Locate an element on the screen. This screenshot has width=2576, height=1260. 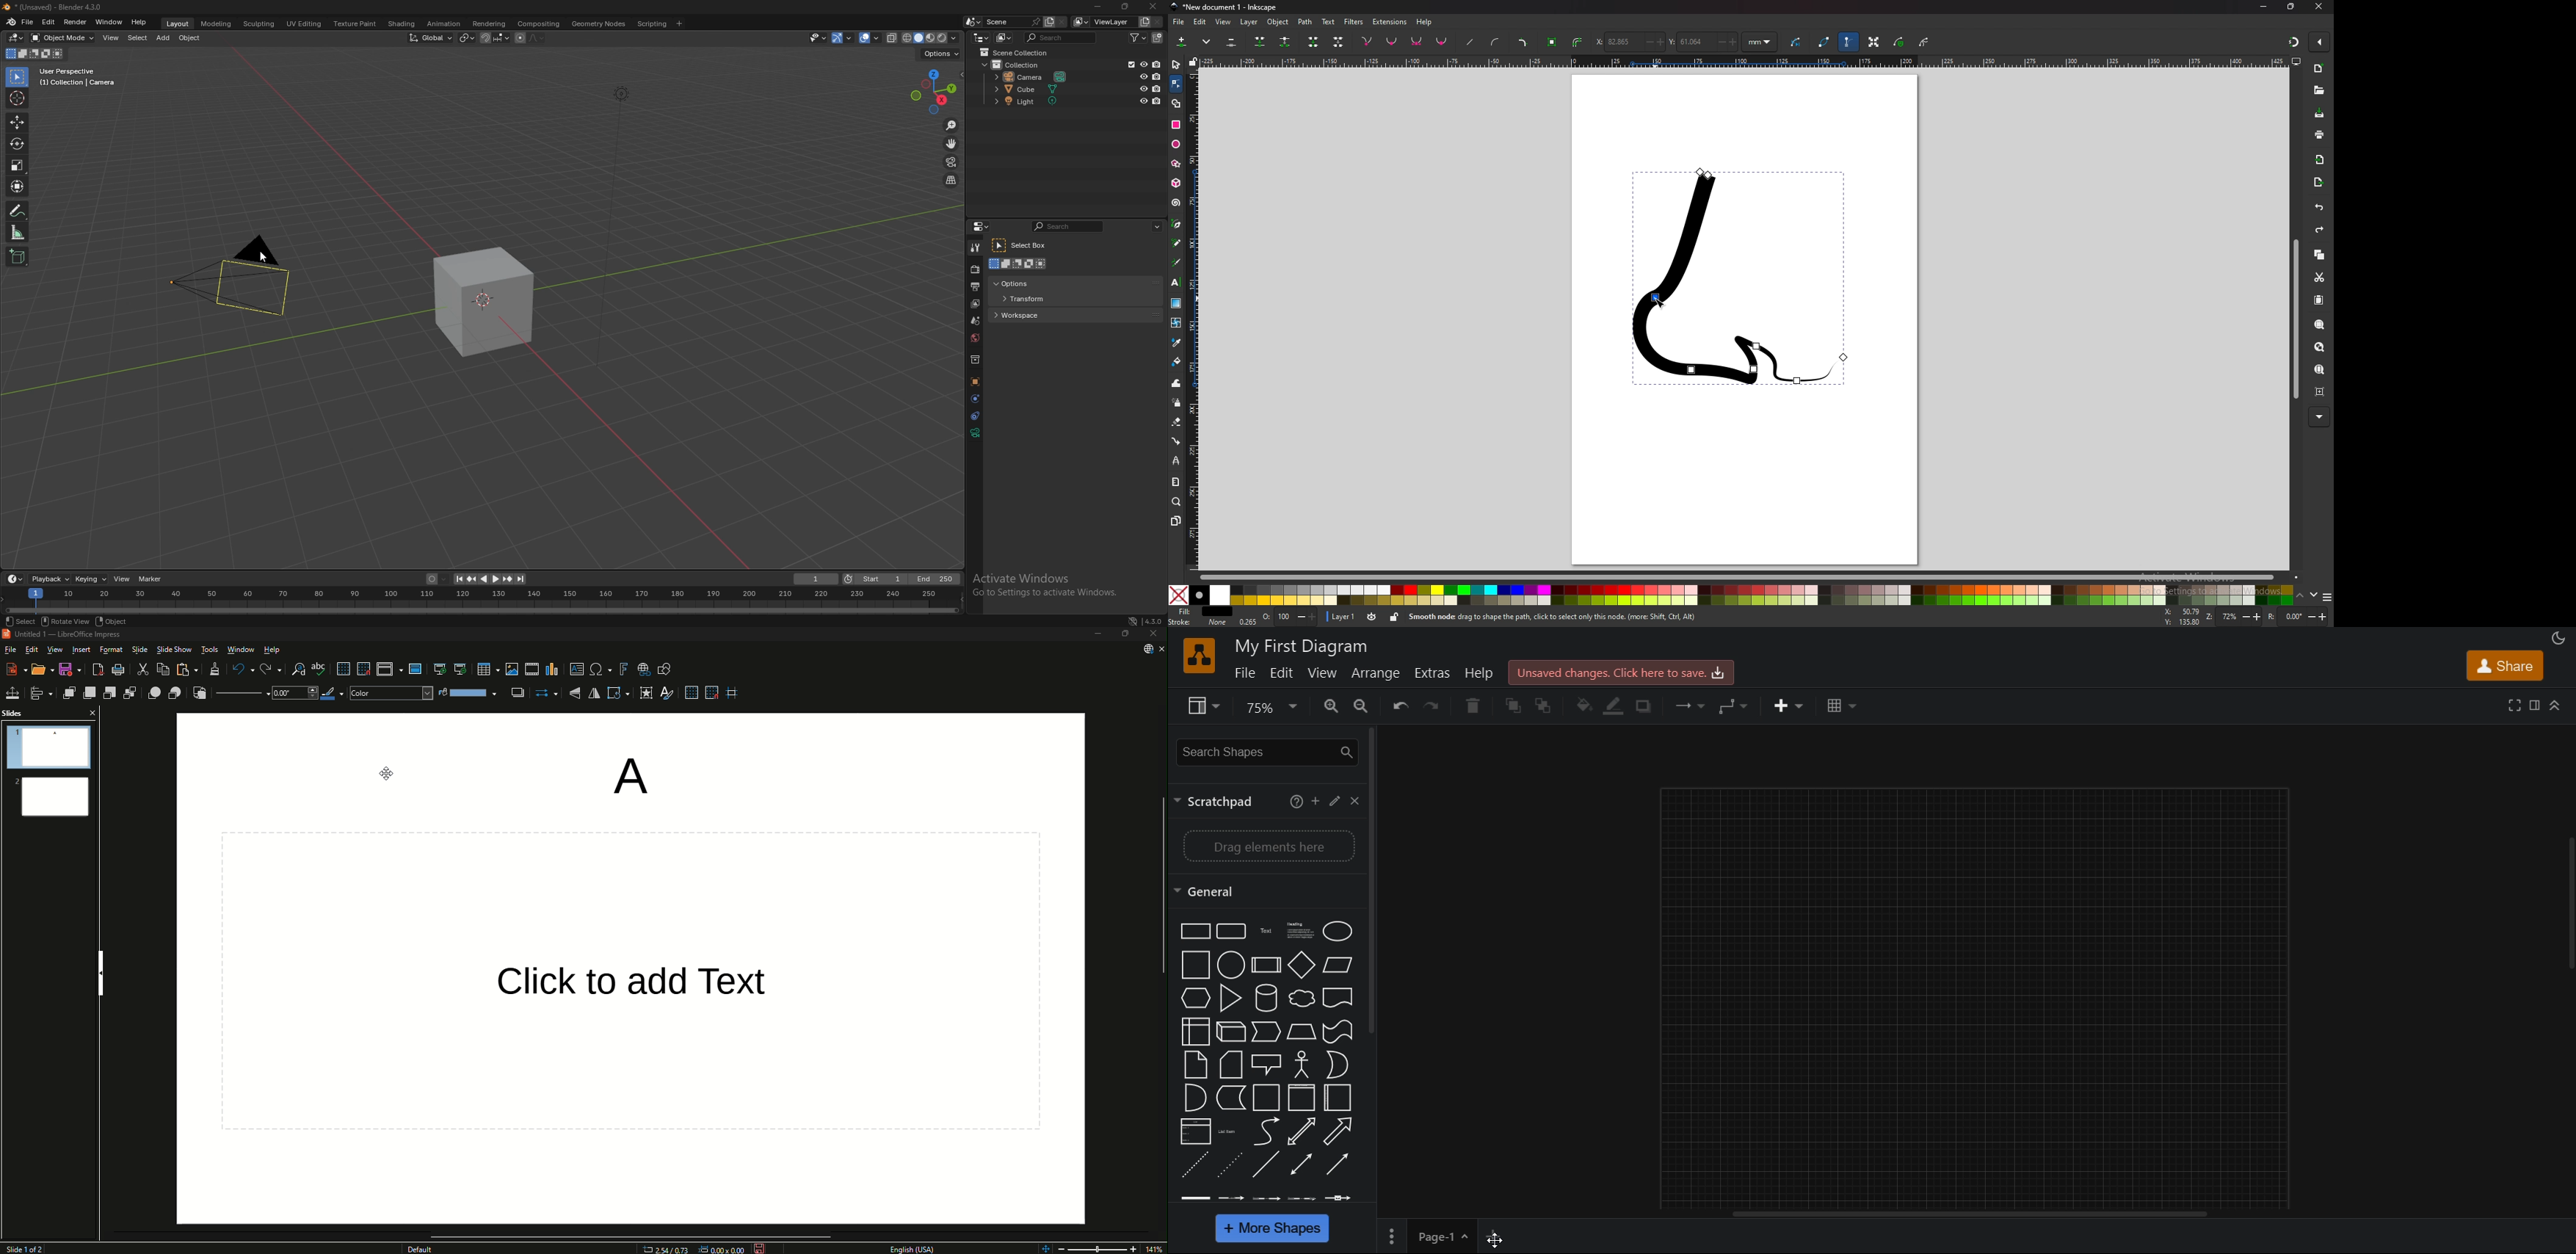
Slide 1 Preview is located at coordinates (50, 747).